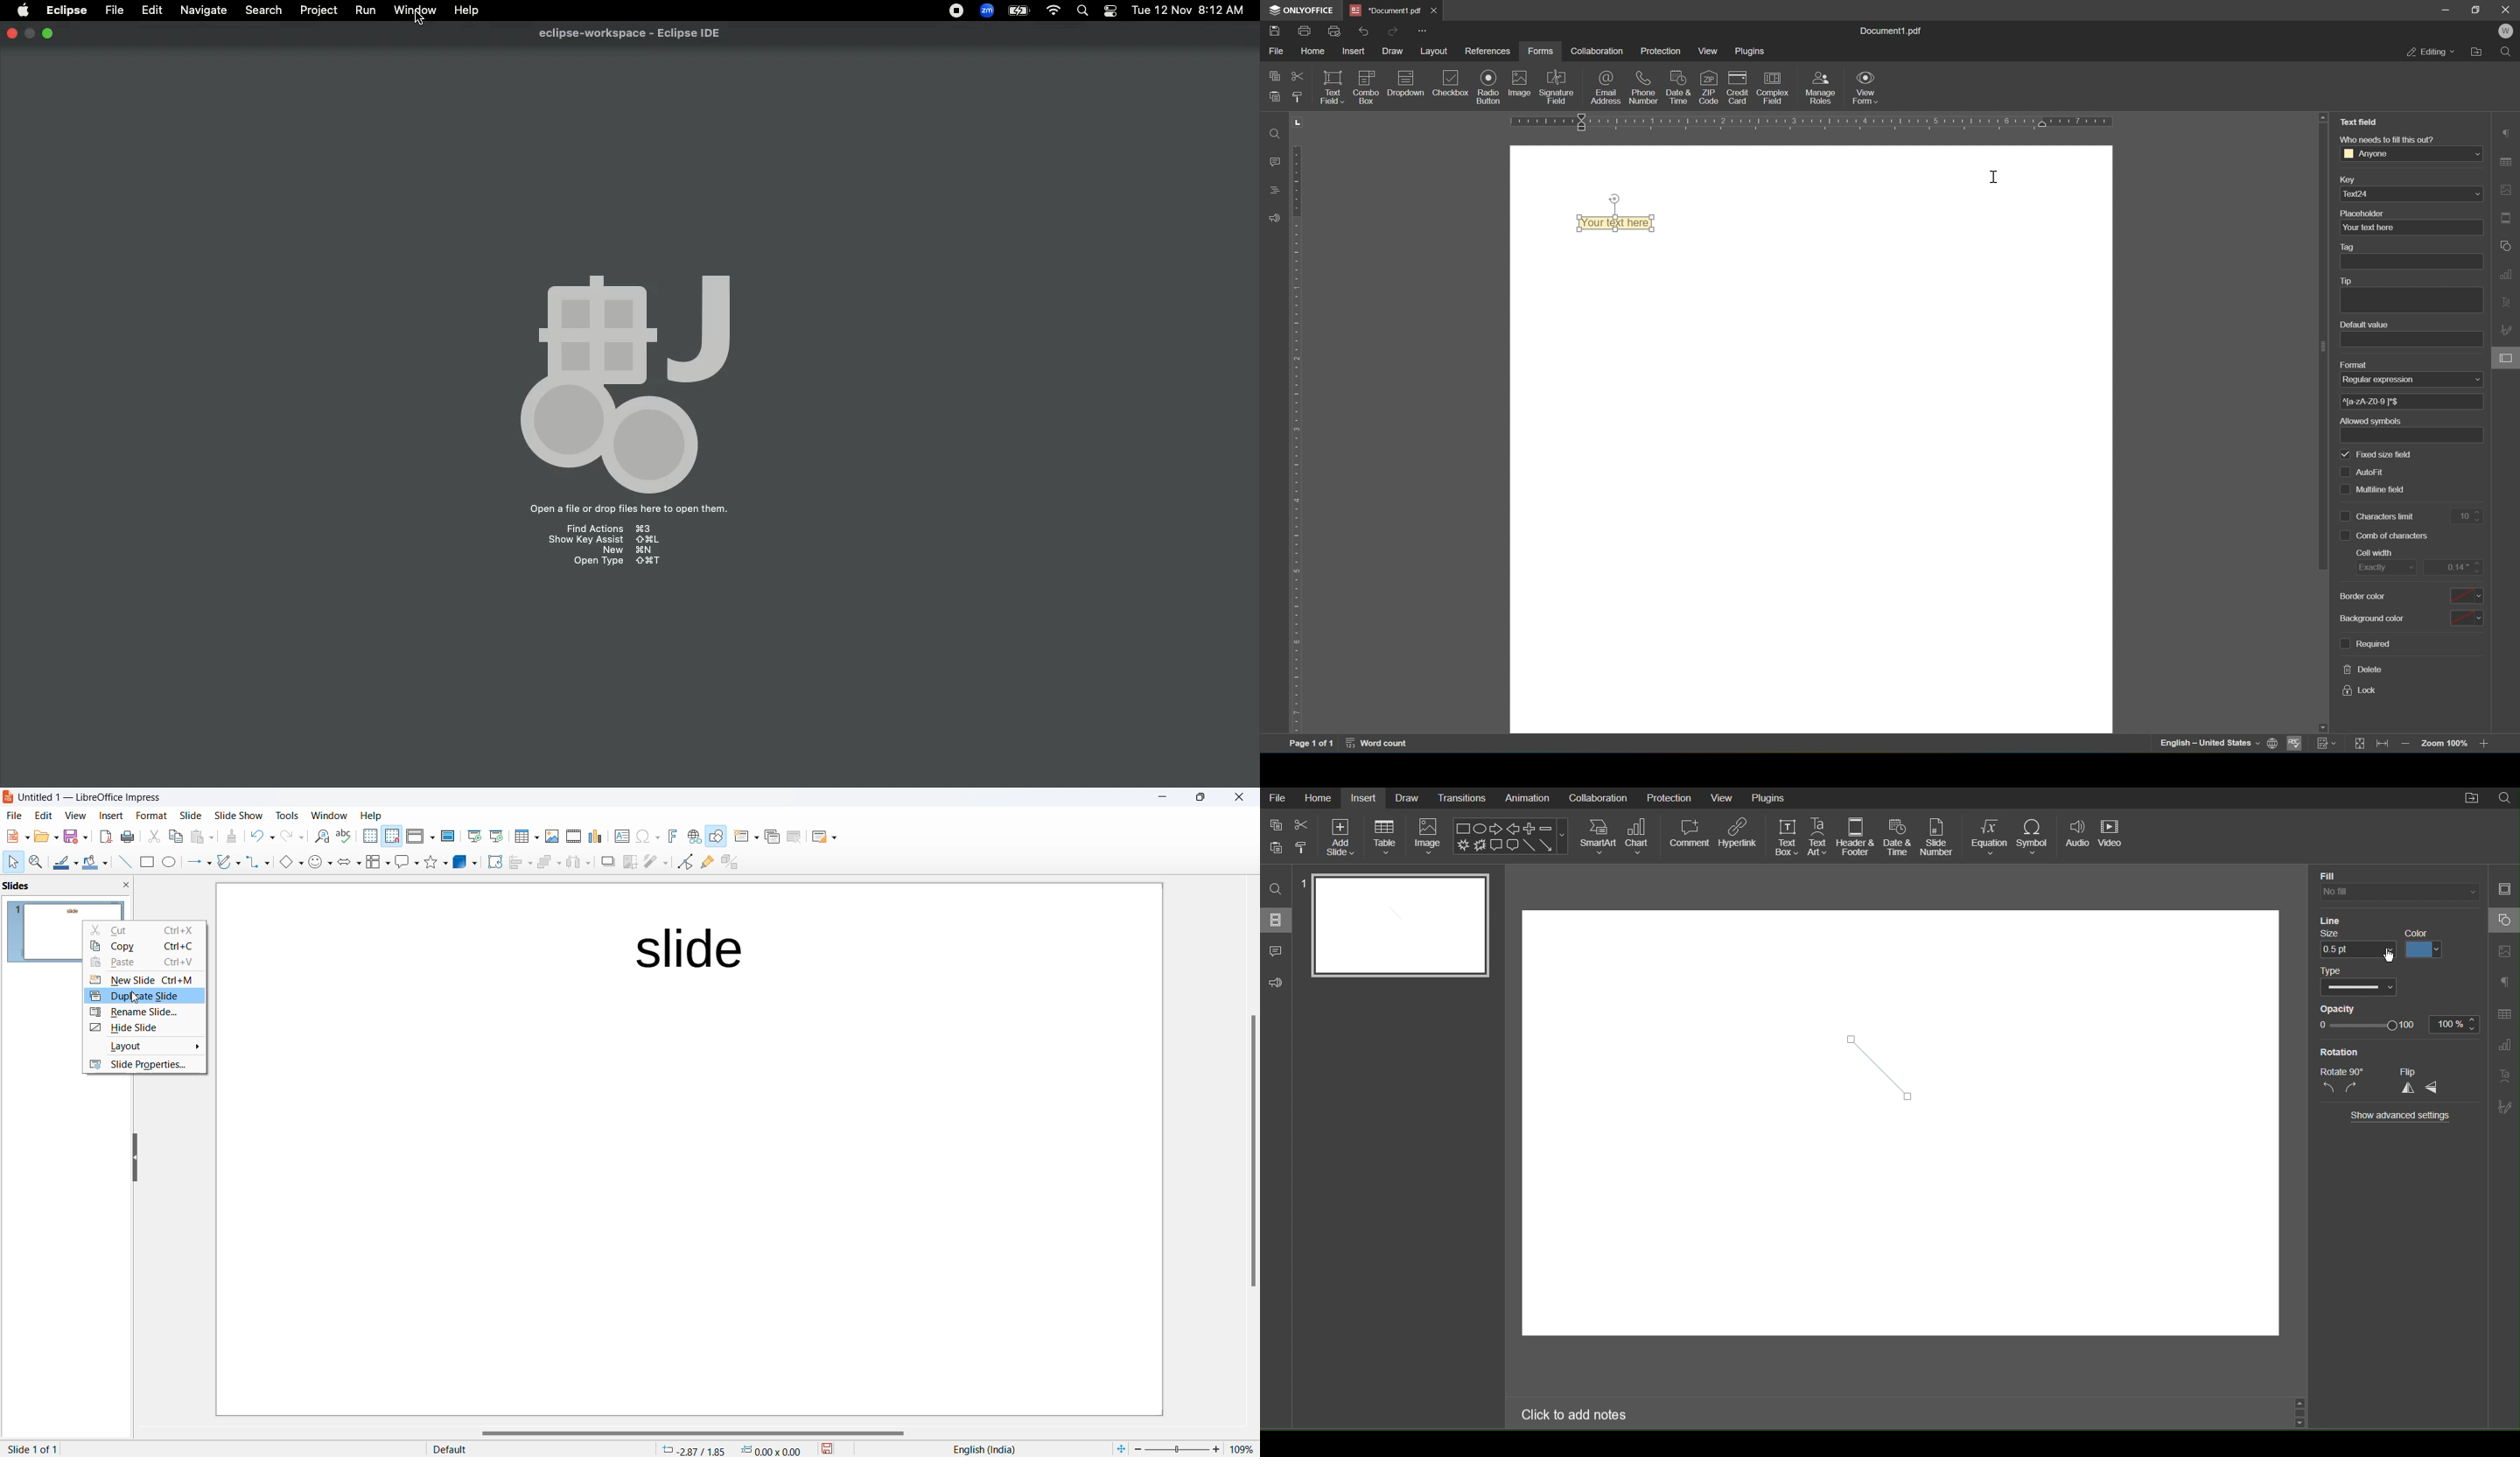  Describe the element at coordinates (2394, 960) in the screenshot. I see `Pointer` at that location.